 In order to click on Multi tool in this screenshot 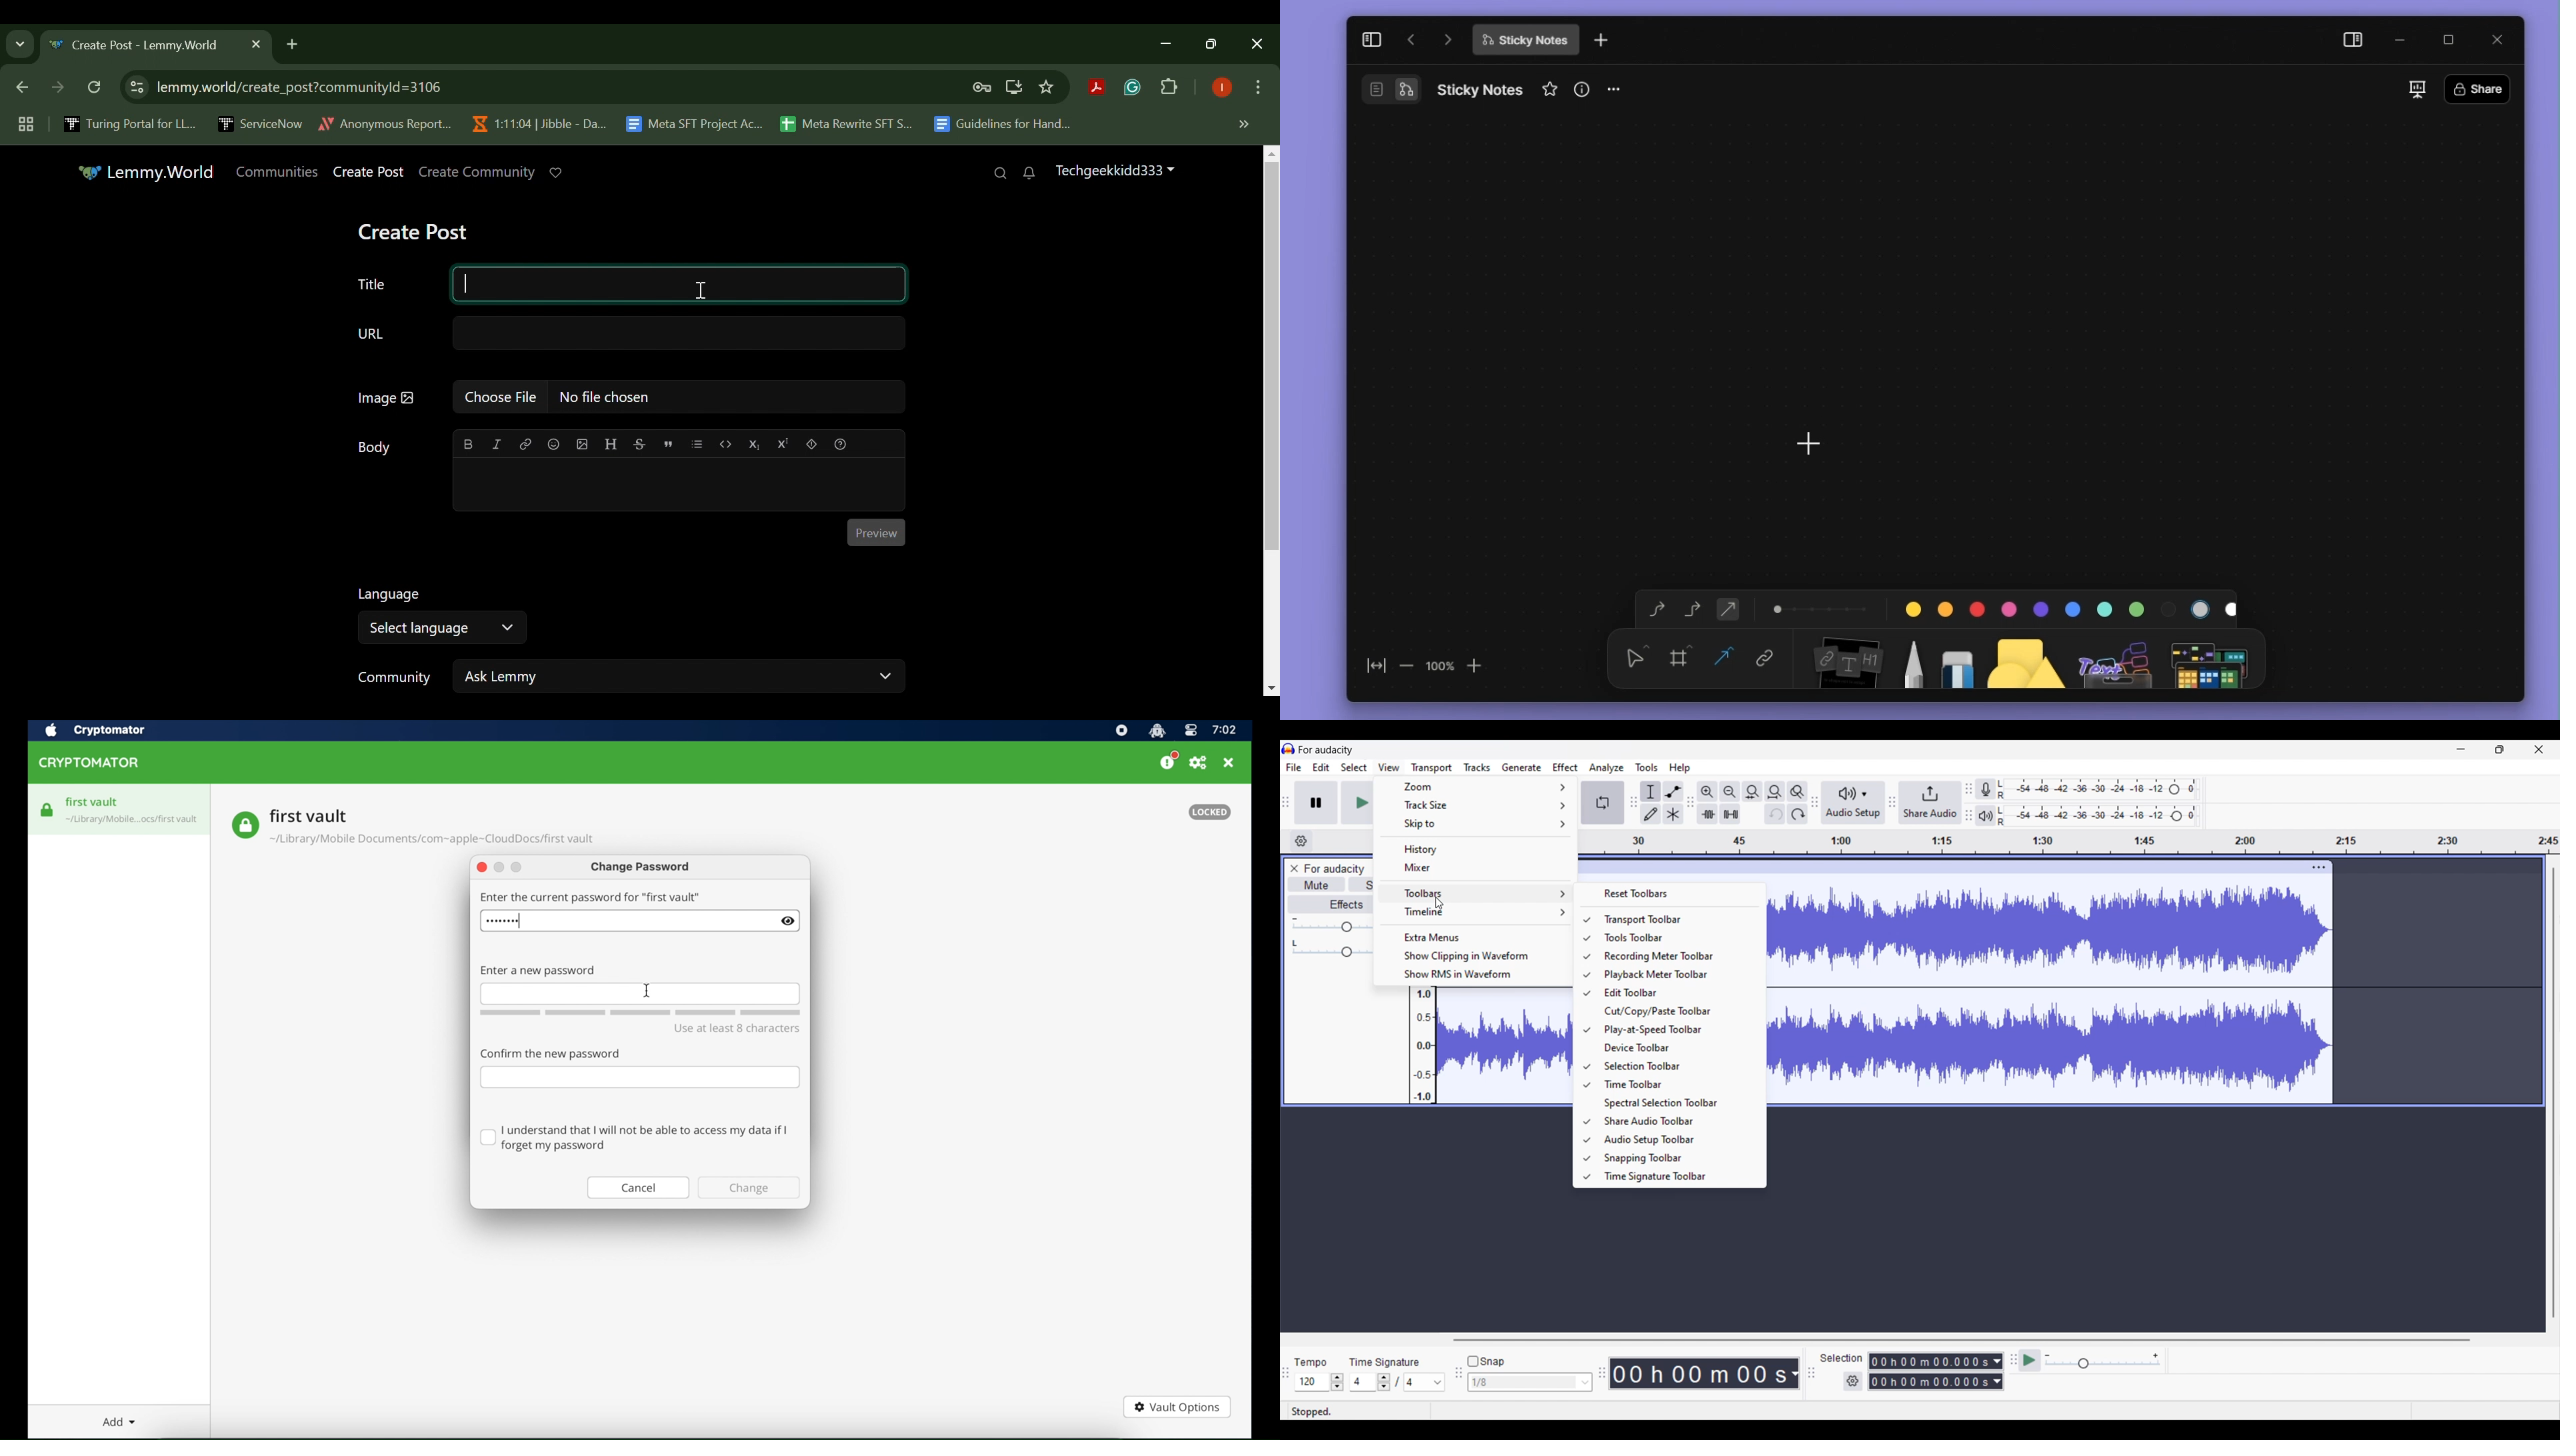, I will do `click(1672, 814)`.